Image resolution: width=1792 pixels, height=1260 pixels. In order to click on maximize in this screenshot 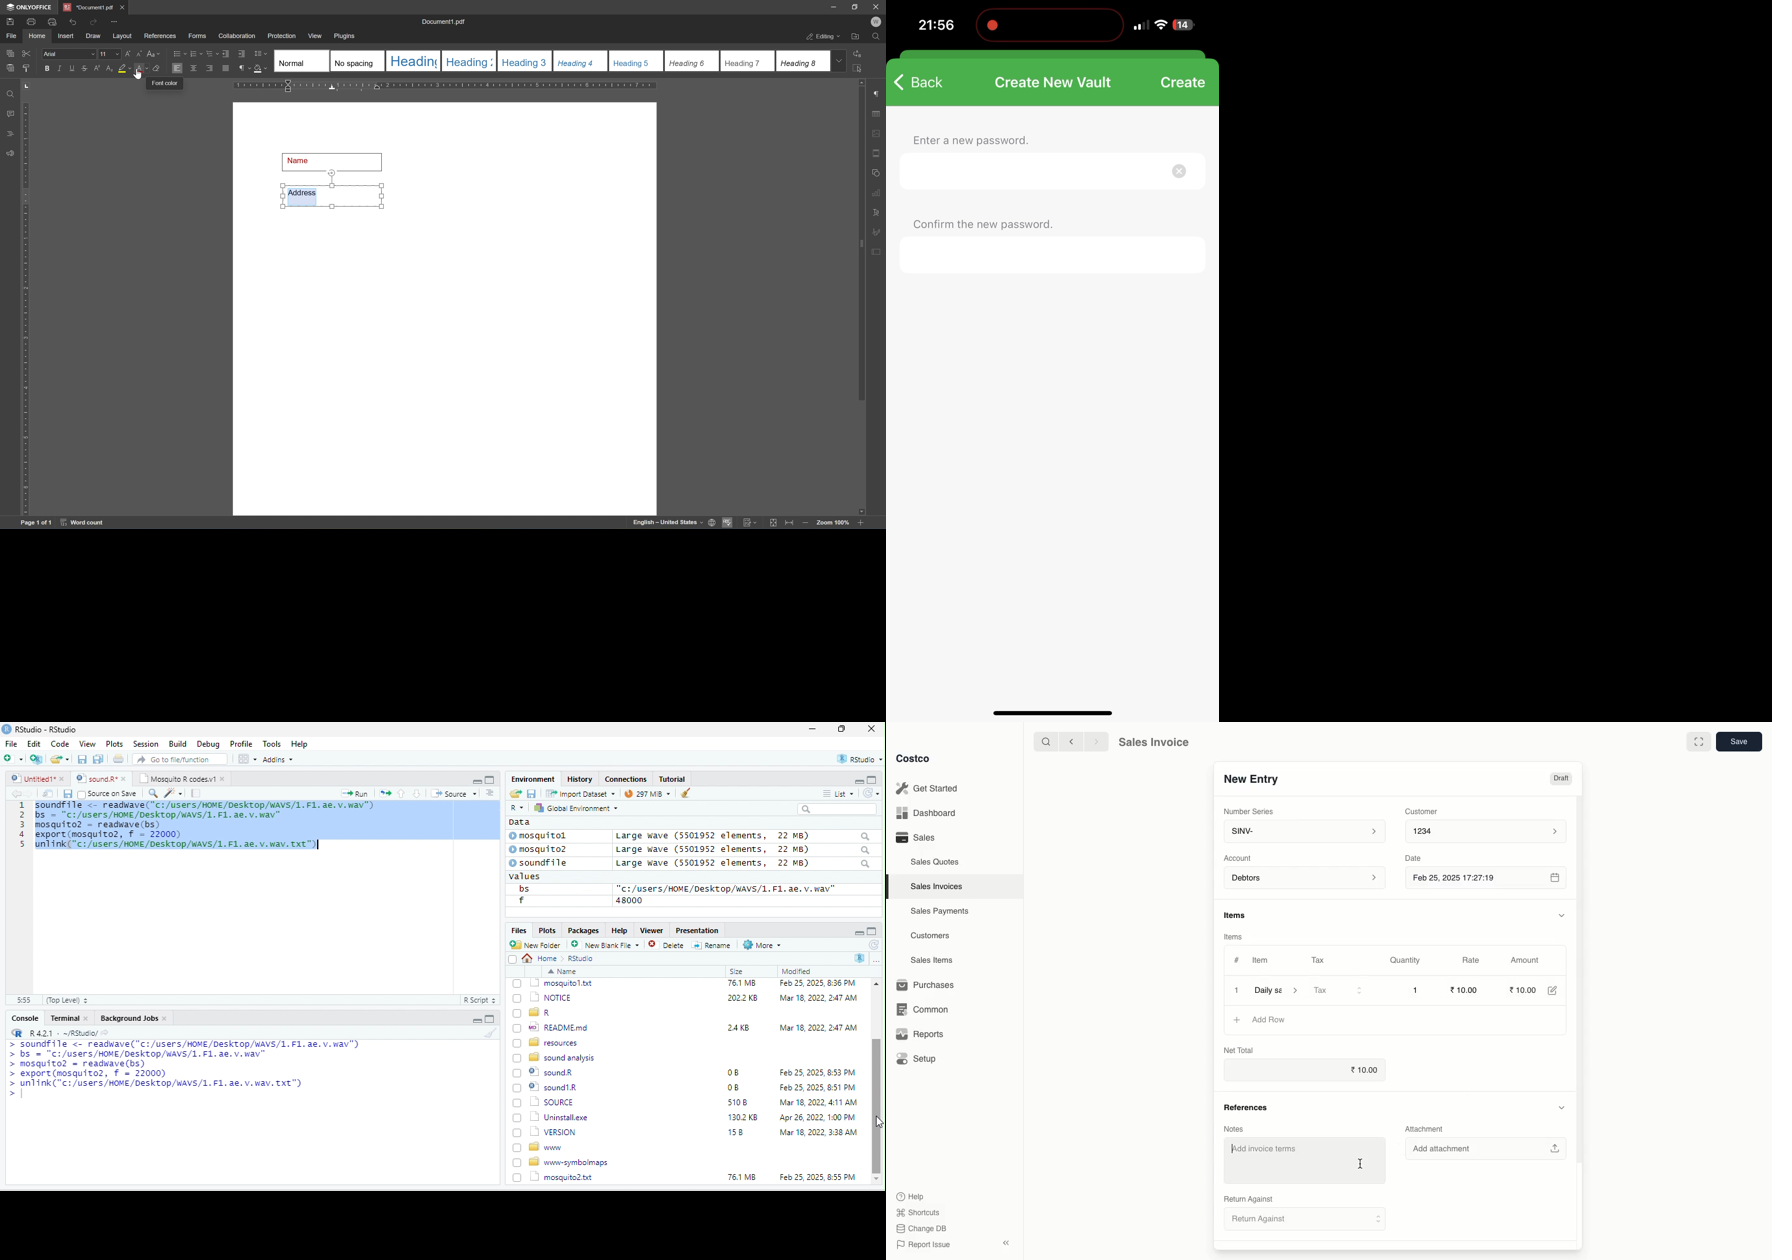, I will do `click(873, 931)`.